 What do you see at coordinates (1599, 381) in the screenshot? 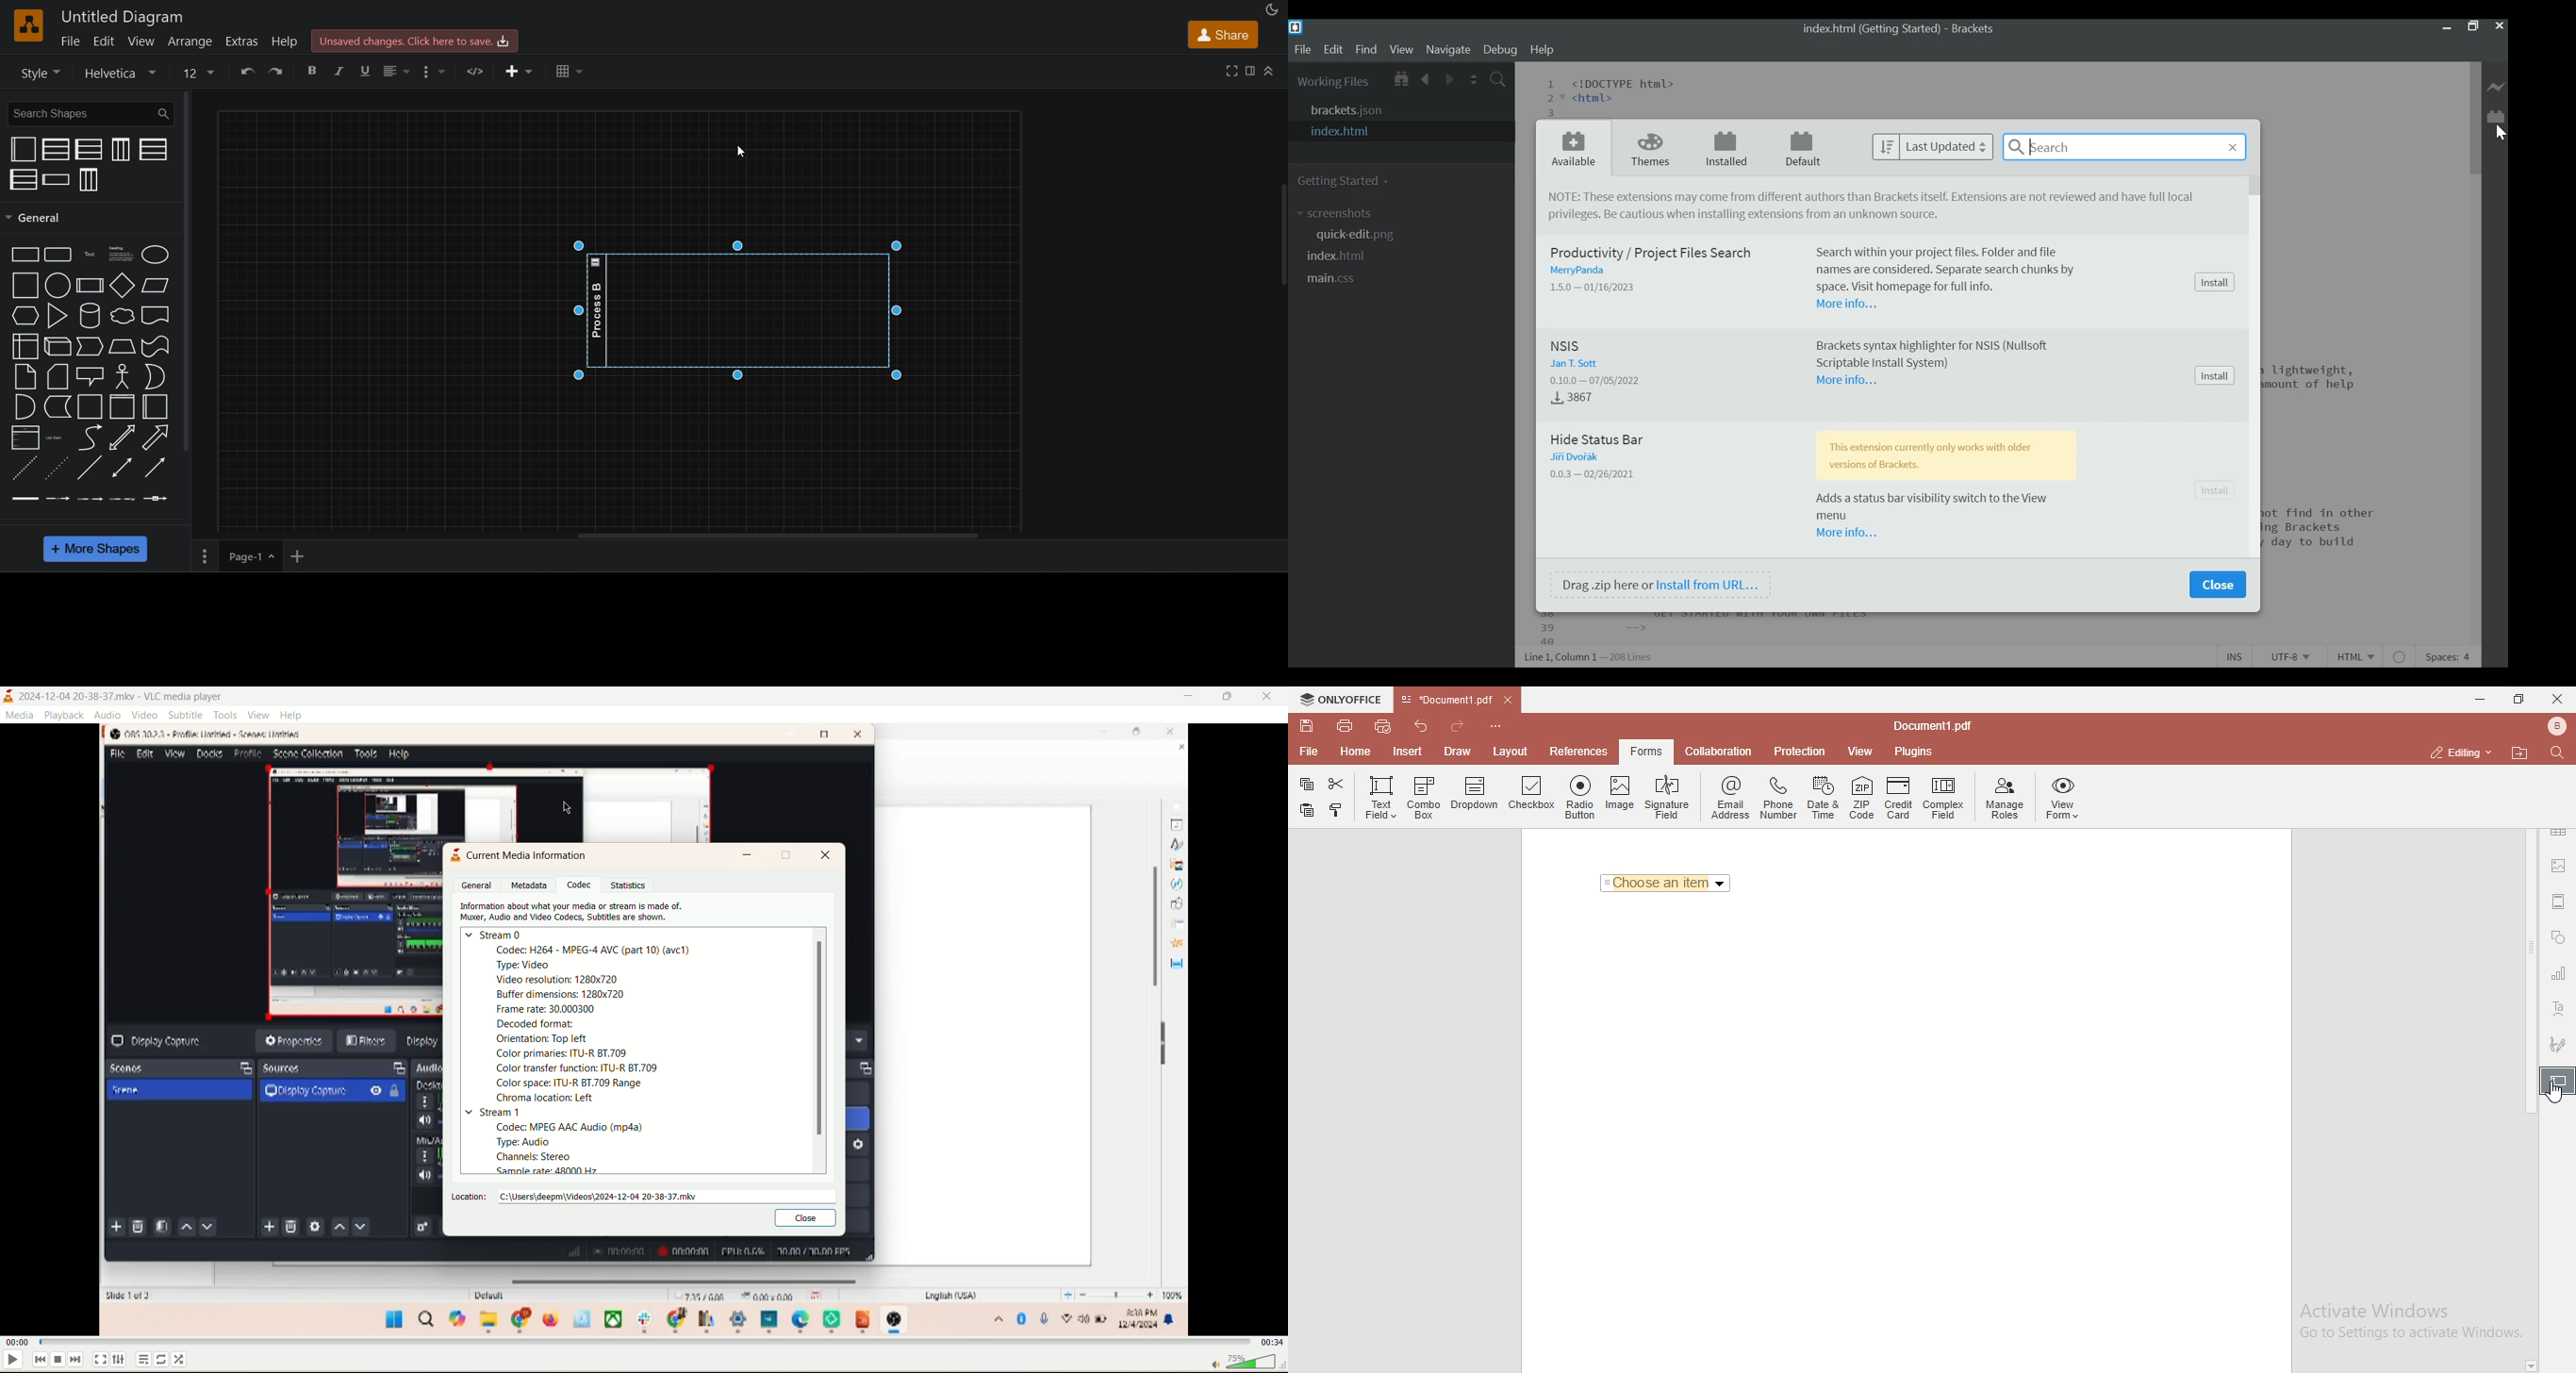
I see `Version - Release Dtae` at bounding box center [1599, 381].